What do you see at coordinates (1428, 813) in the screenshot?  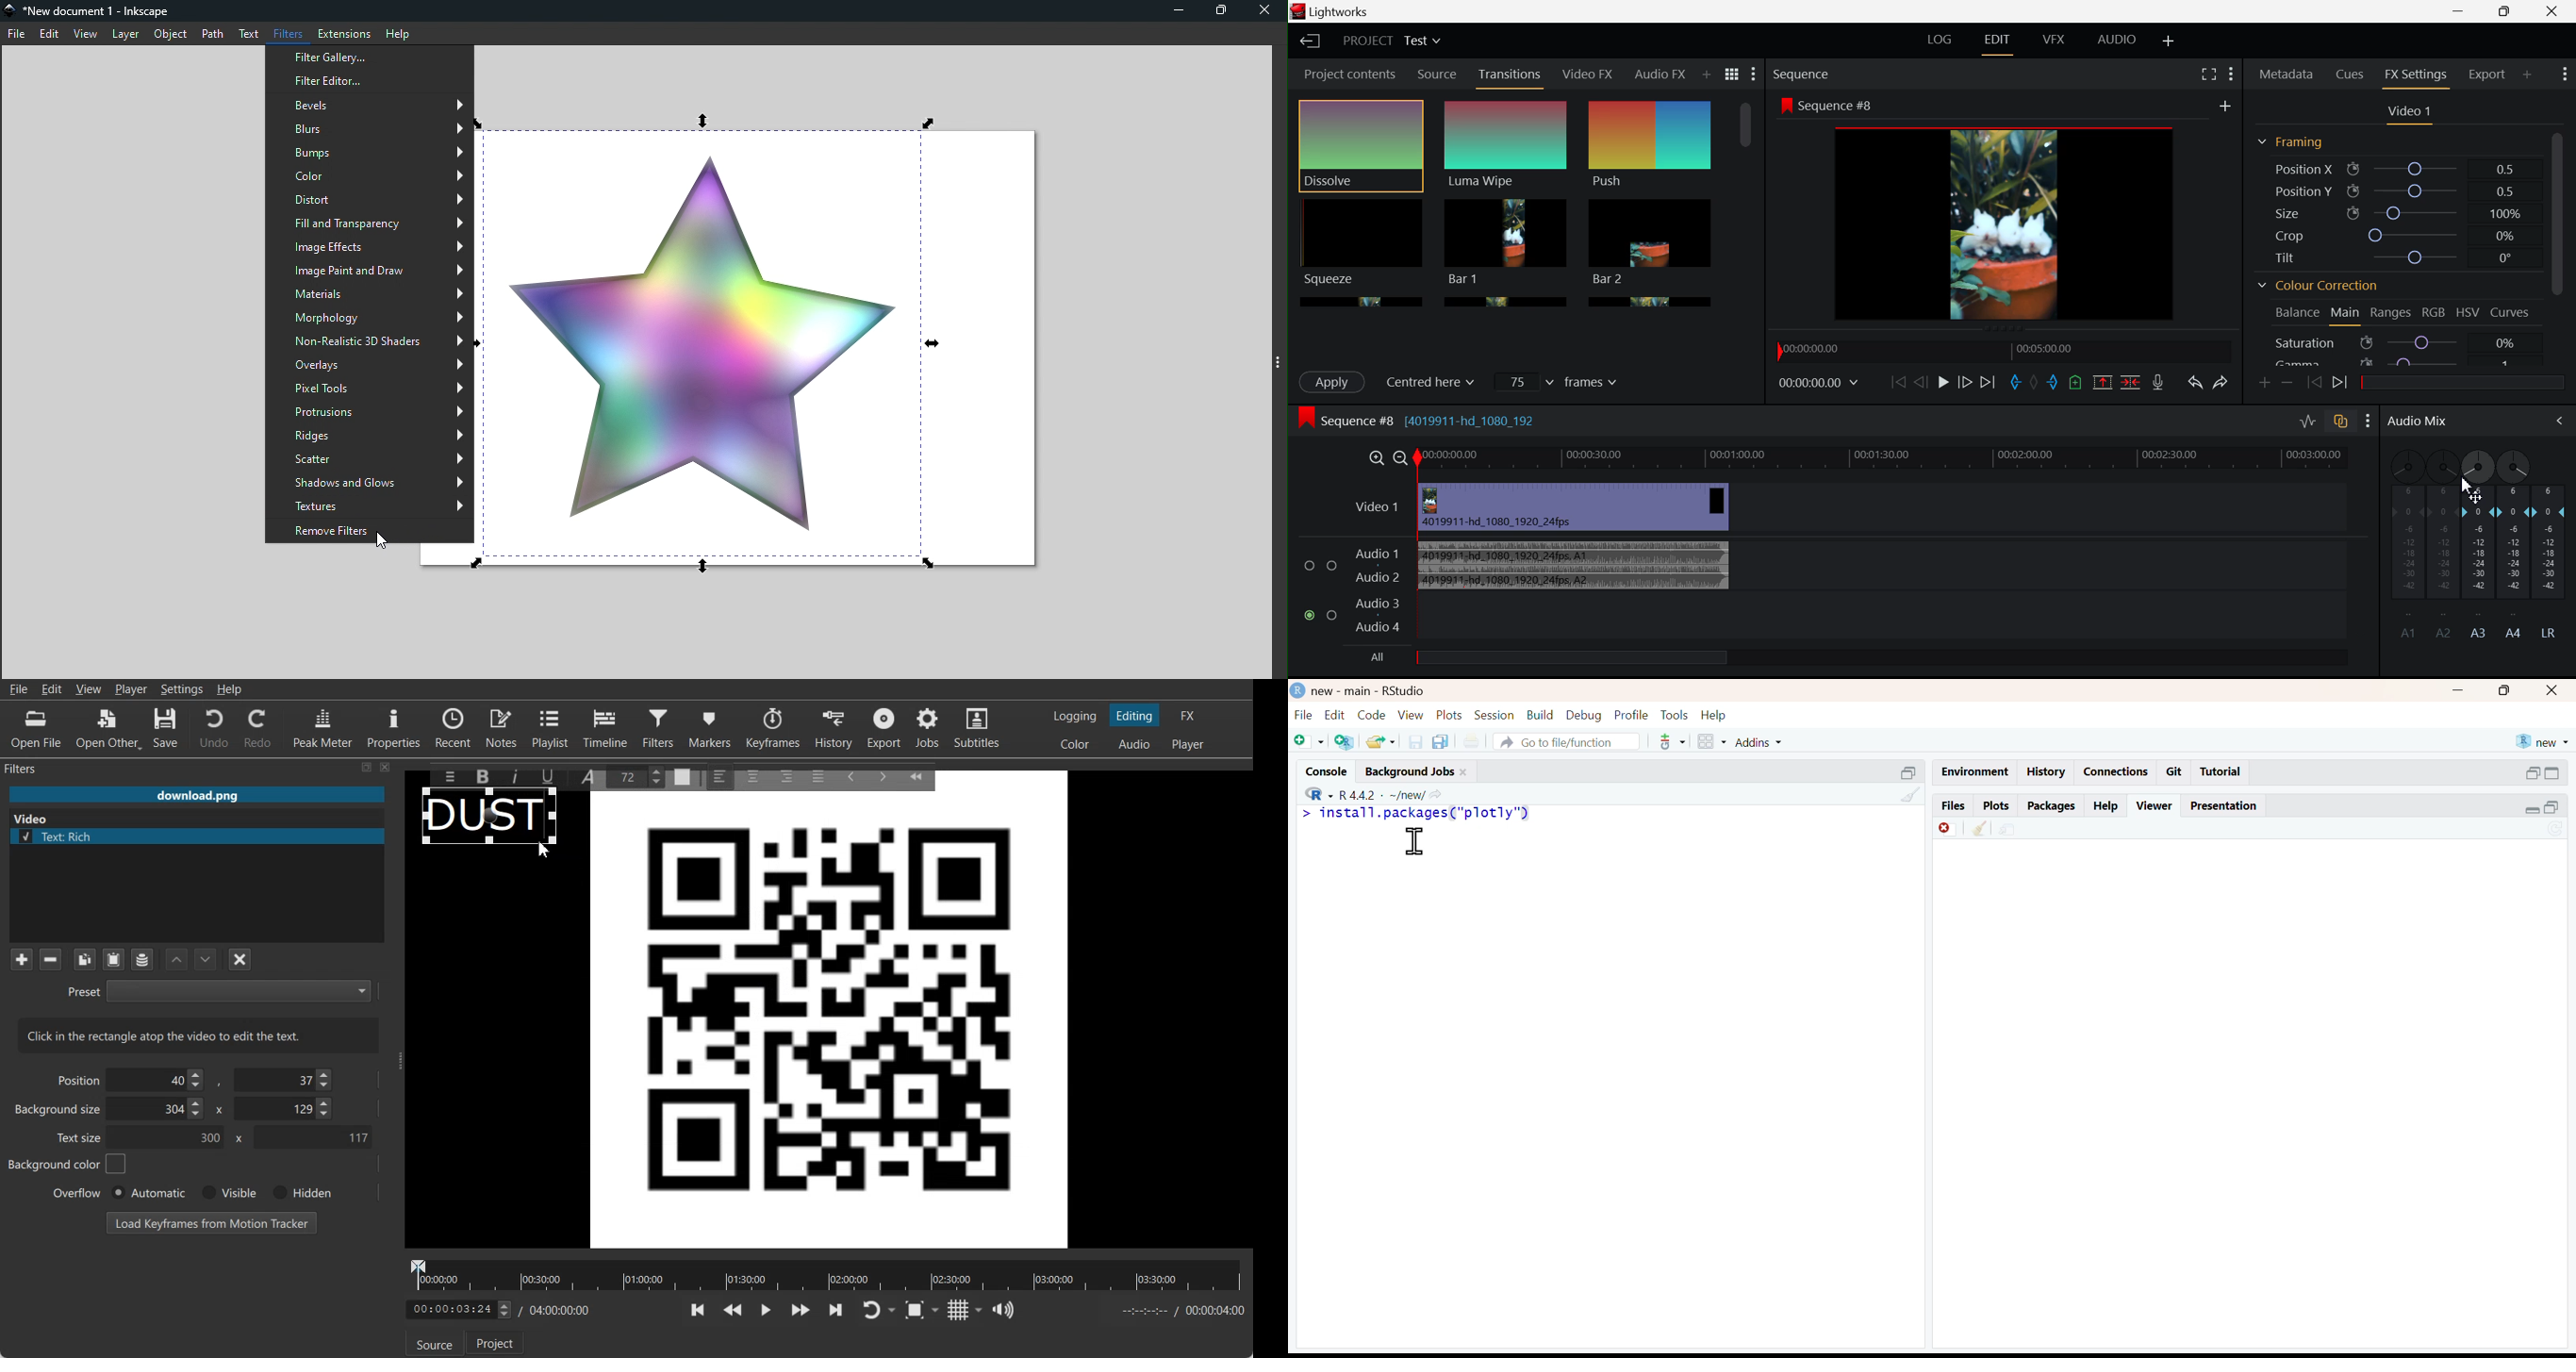 I see `install.packages("plotly")` at bounding box center [1428, 813].